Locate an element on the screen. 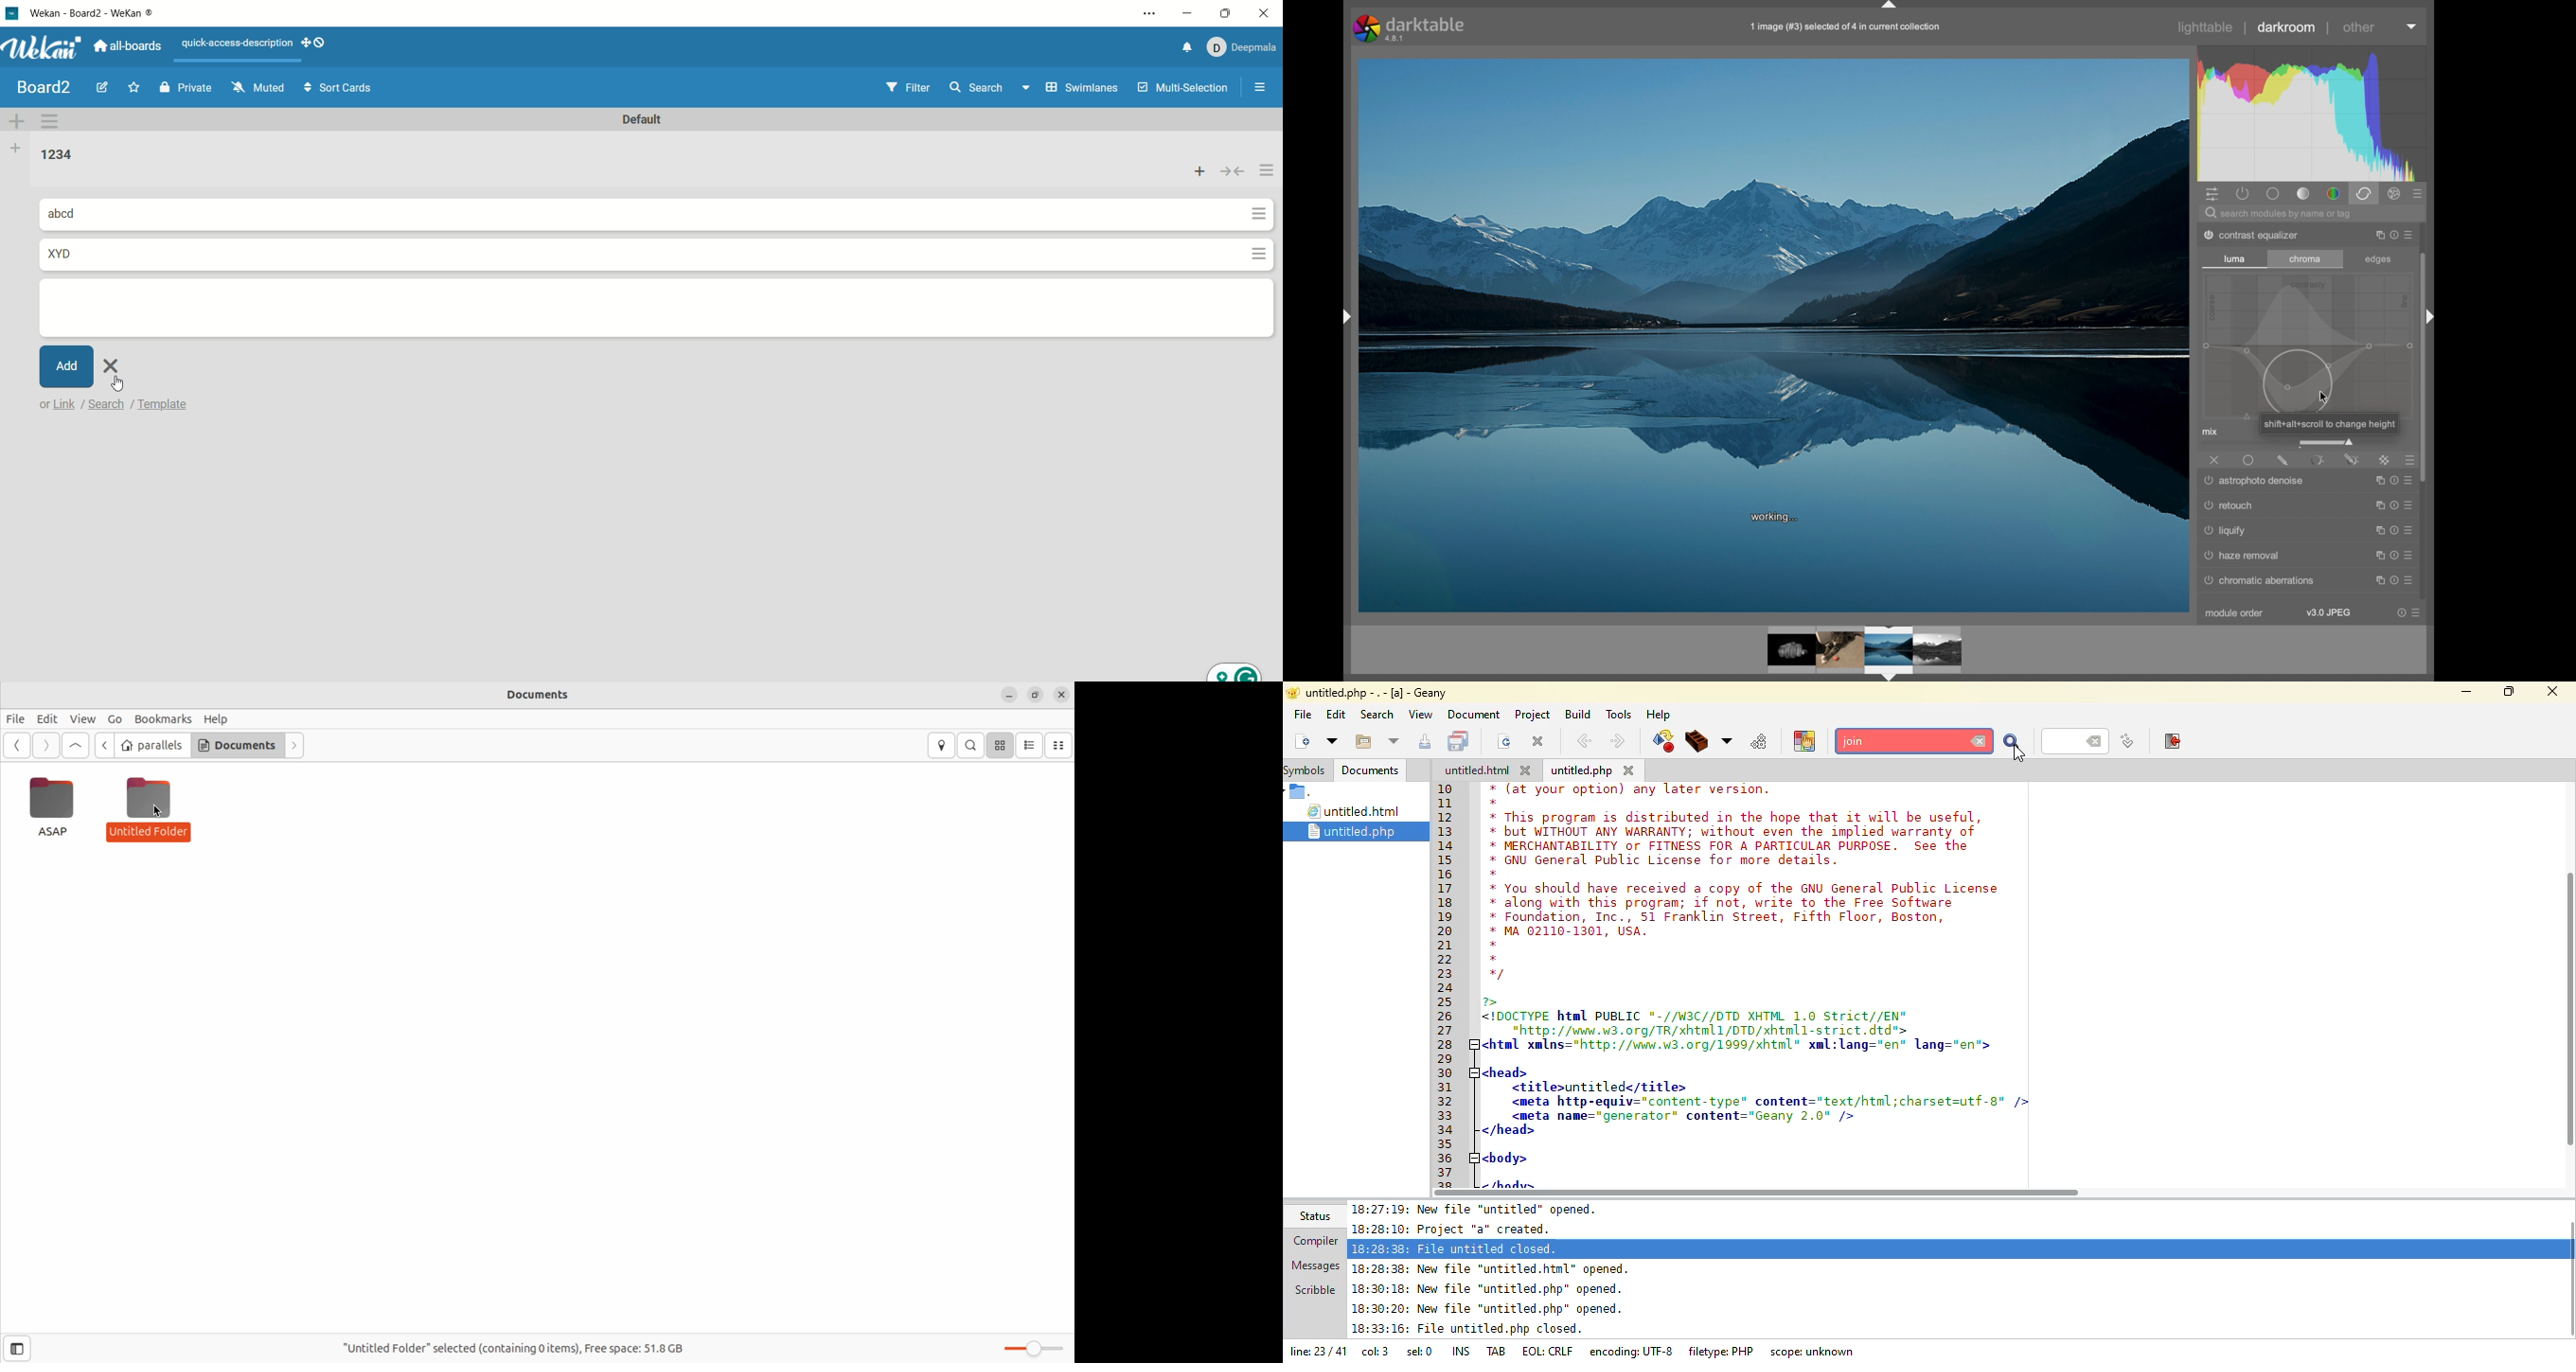  color is located at coordinates (2333, 193).